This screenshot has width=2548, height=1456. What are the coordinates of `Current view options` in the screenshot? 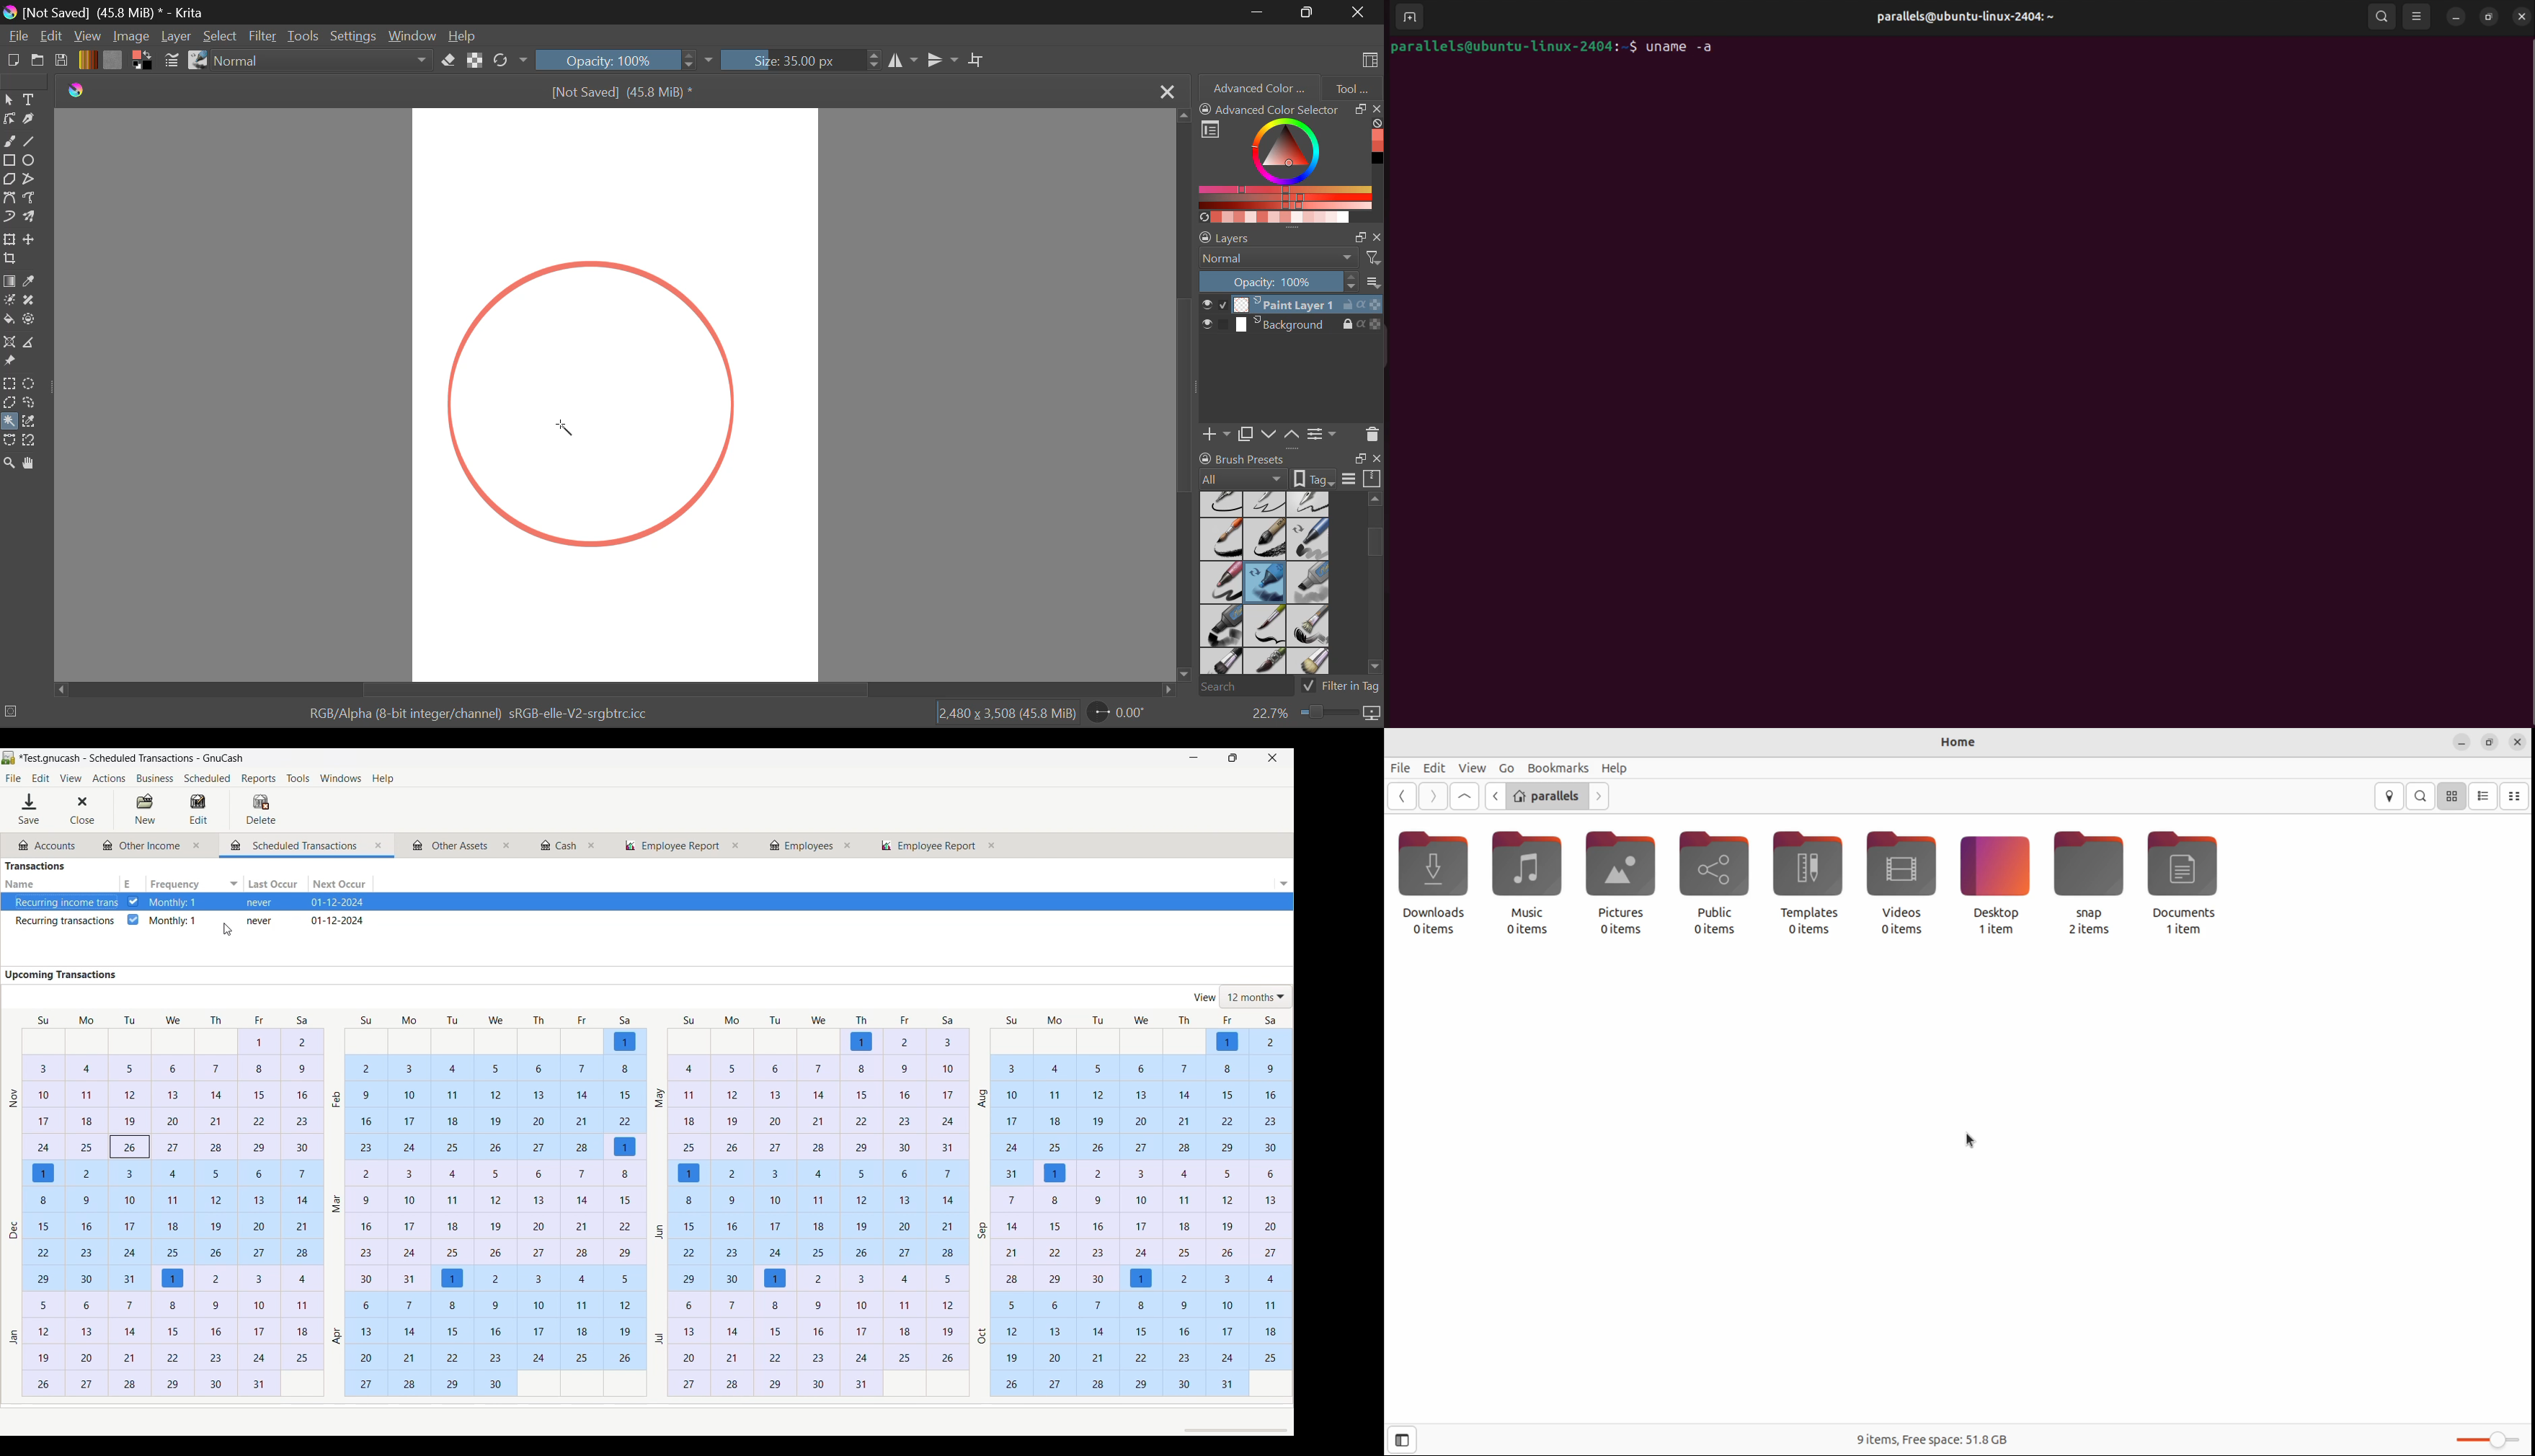 It's located at (1241, 996).